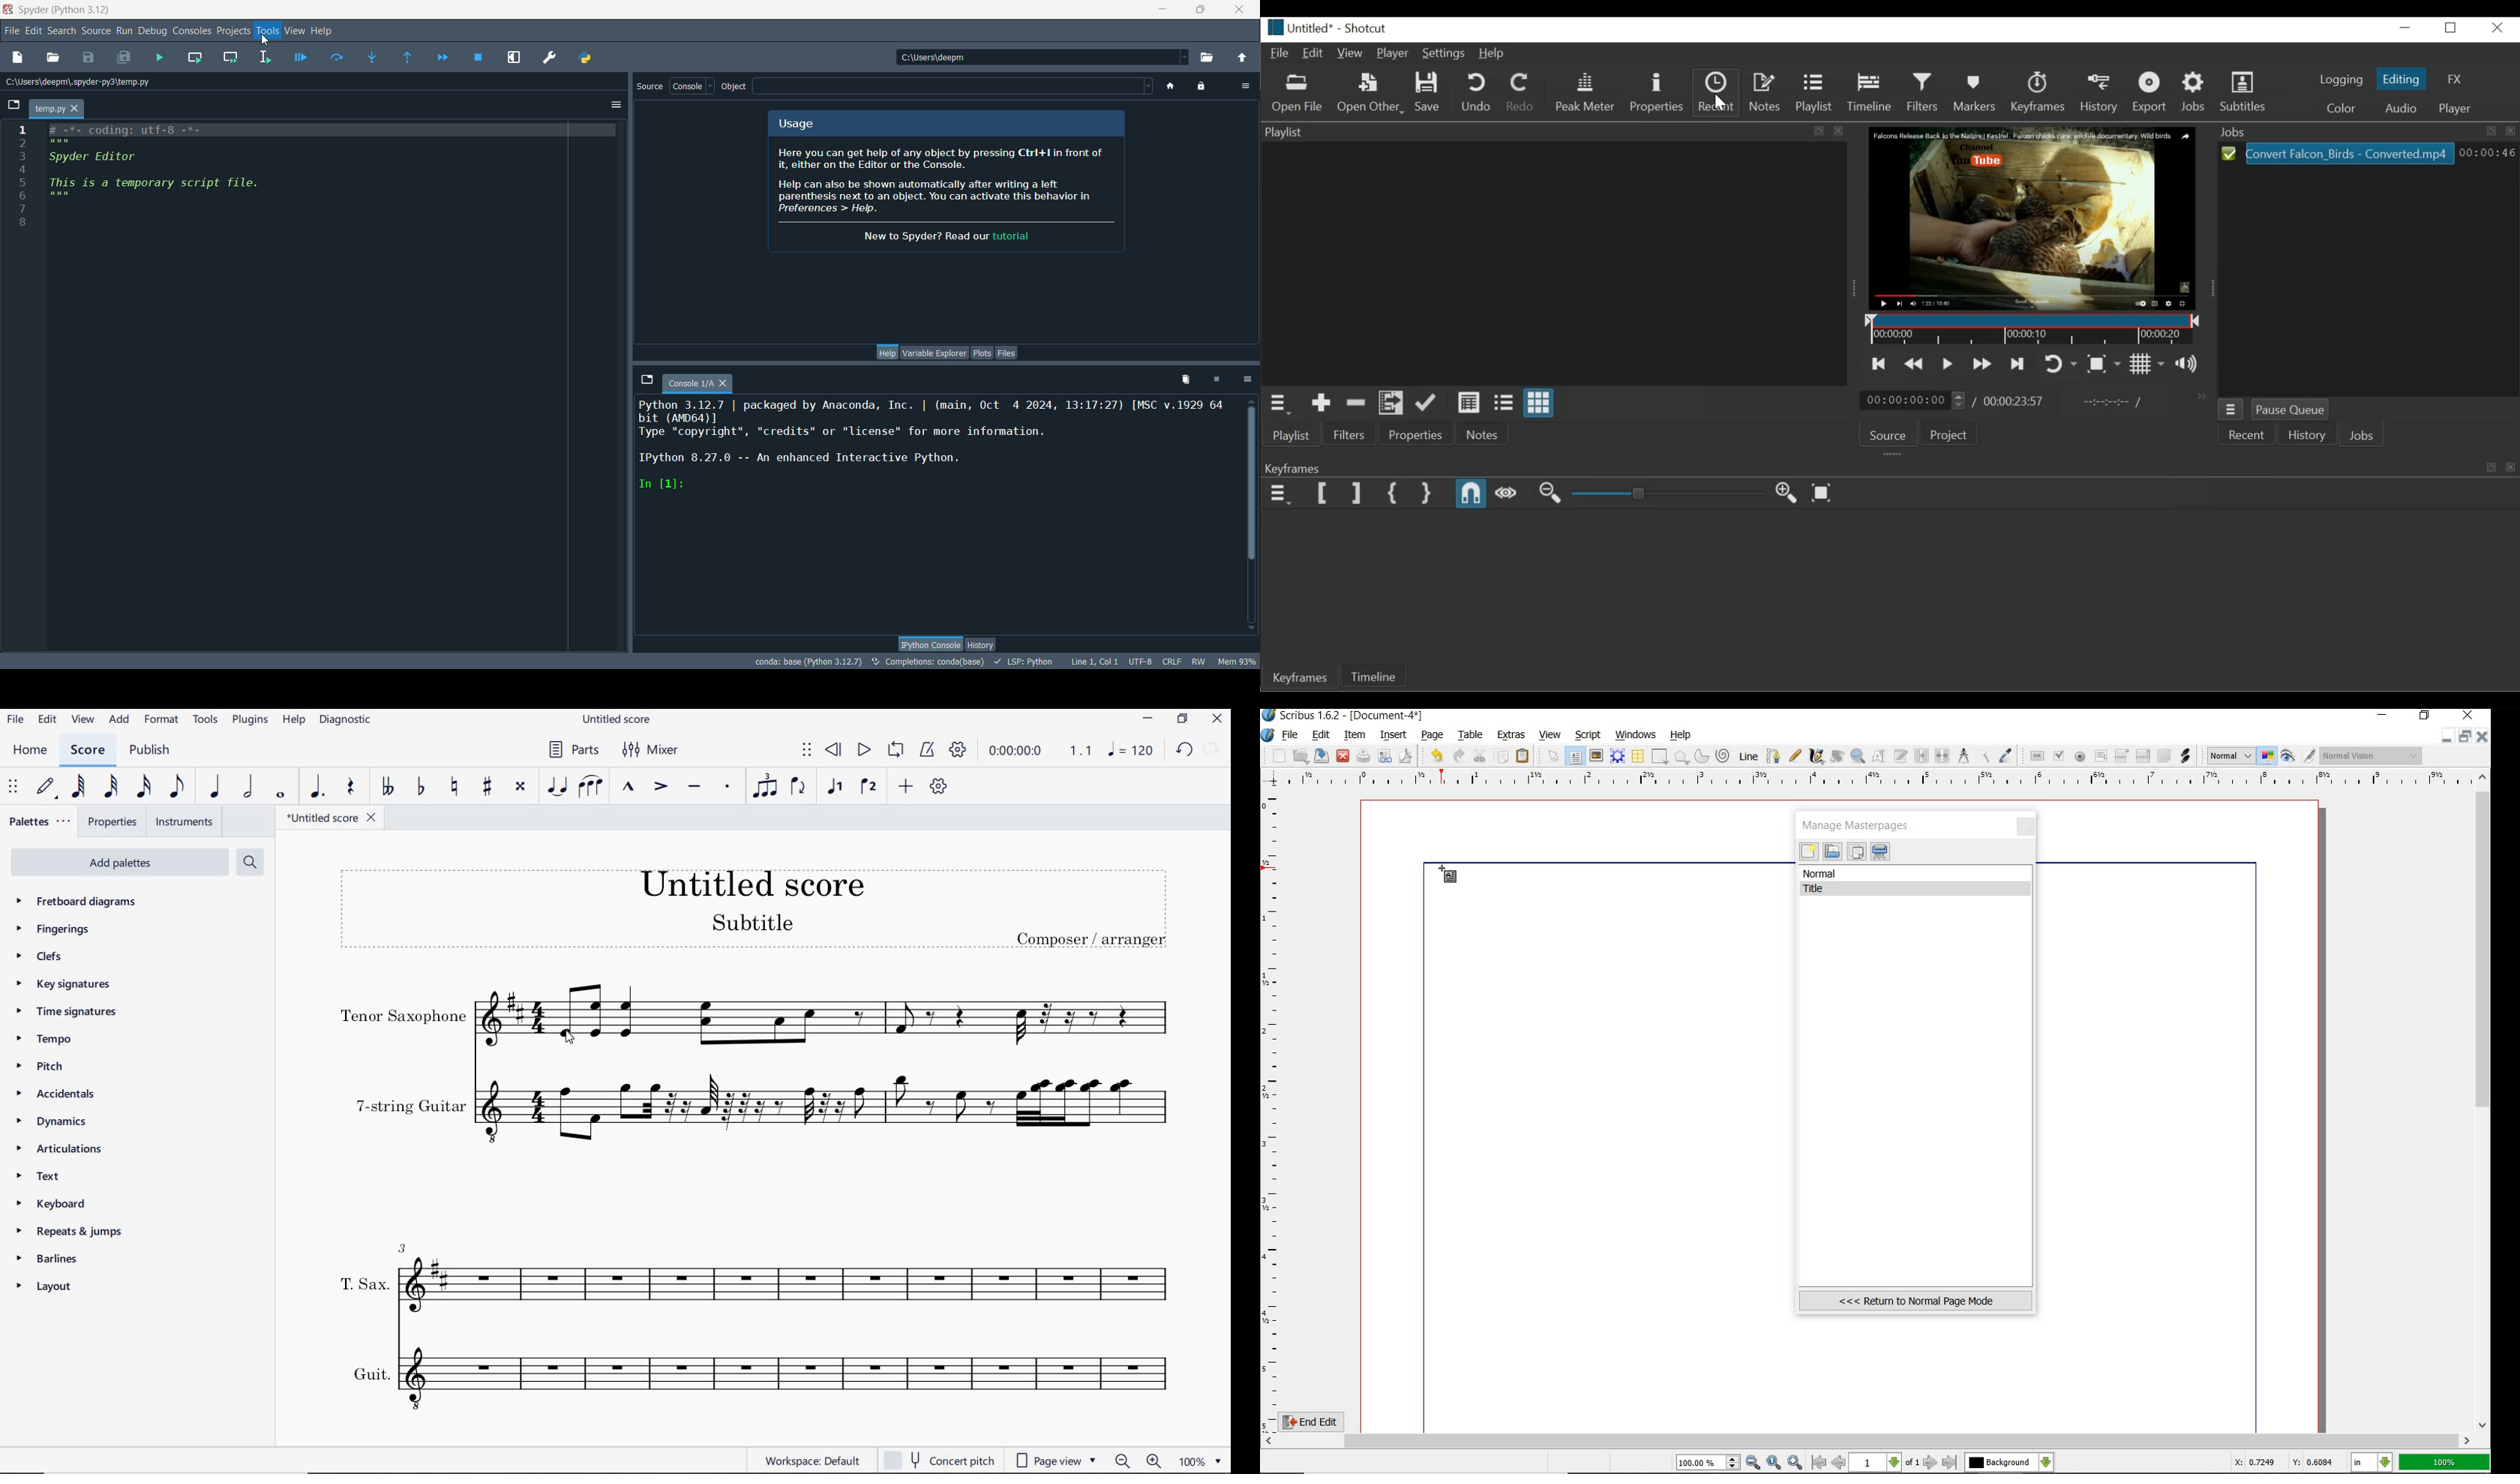 The image size is (2520, 1484). What do you see at coordinates (1043, 56) in the screenshot?
I see `location` at bounding box center [1043, 56].